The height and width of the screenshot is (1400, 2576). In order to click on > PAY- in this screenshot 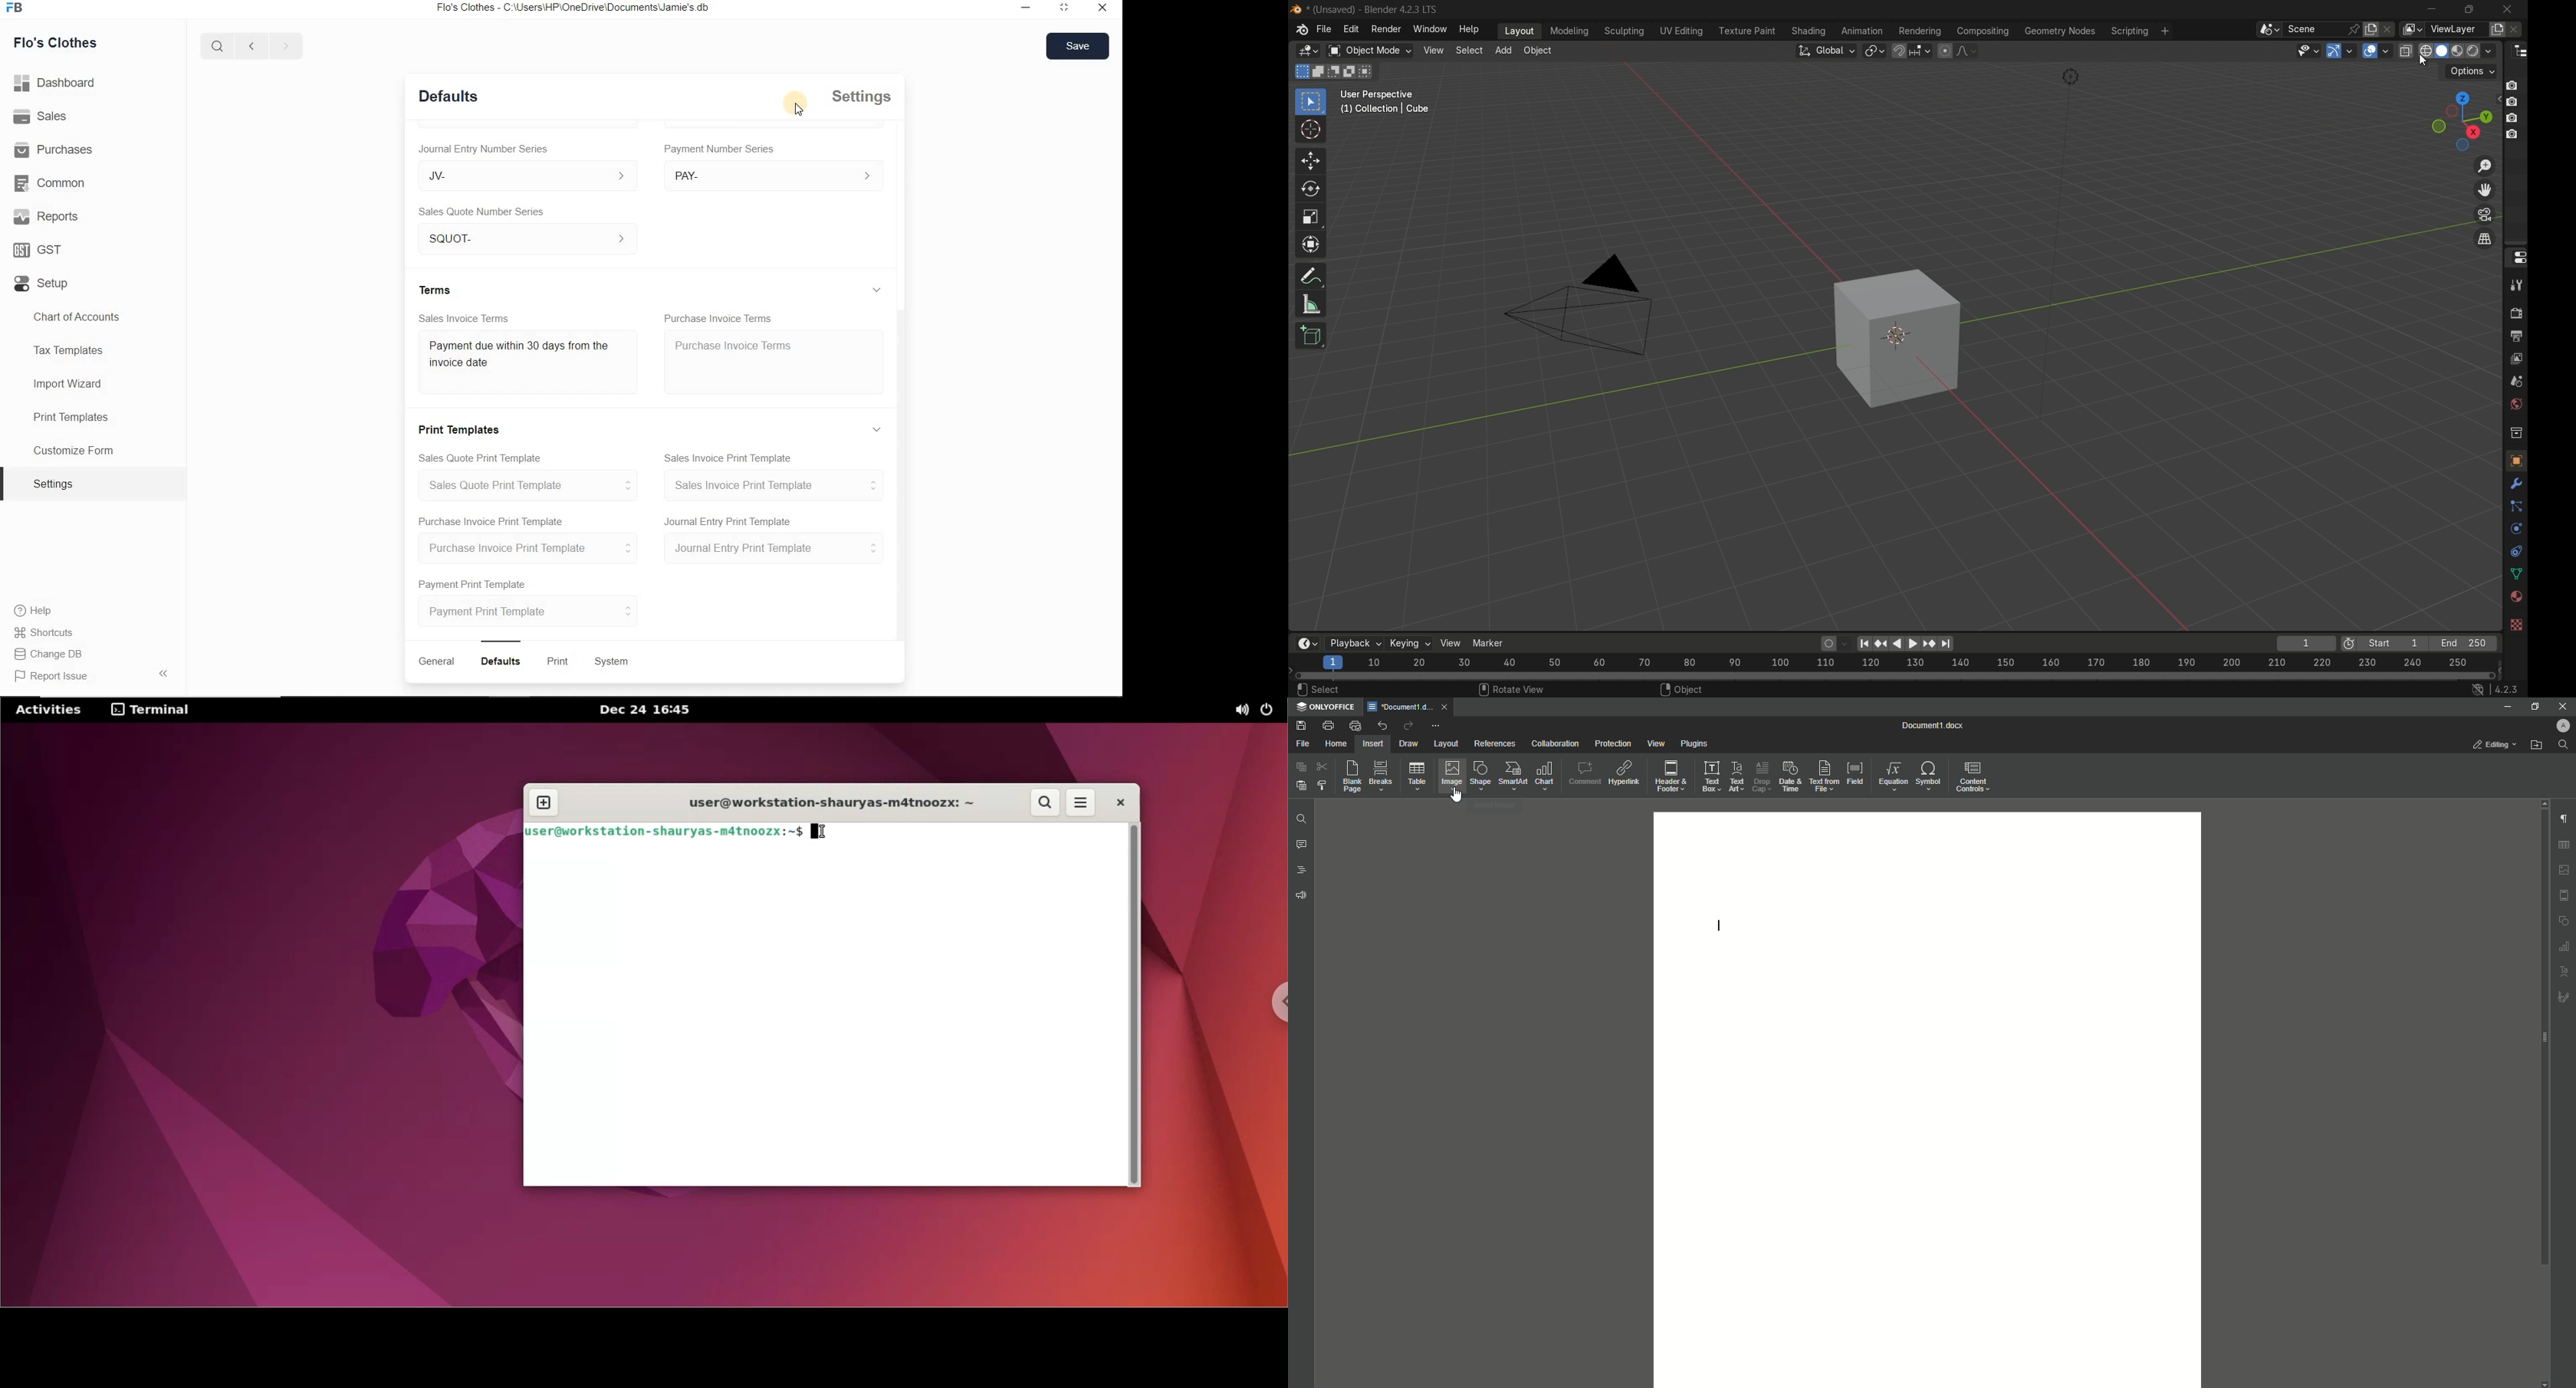, I will do `click(770, 175)`.